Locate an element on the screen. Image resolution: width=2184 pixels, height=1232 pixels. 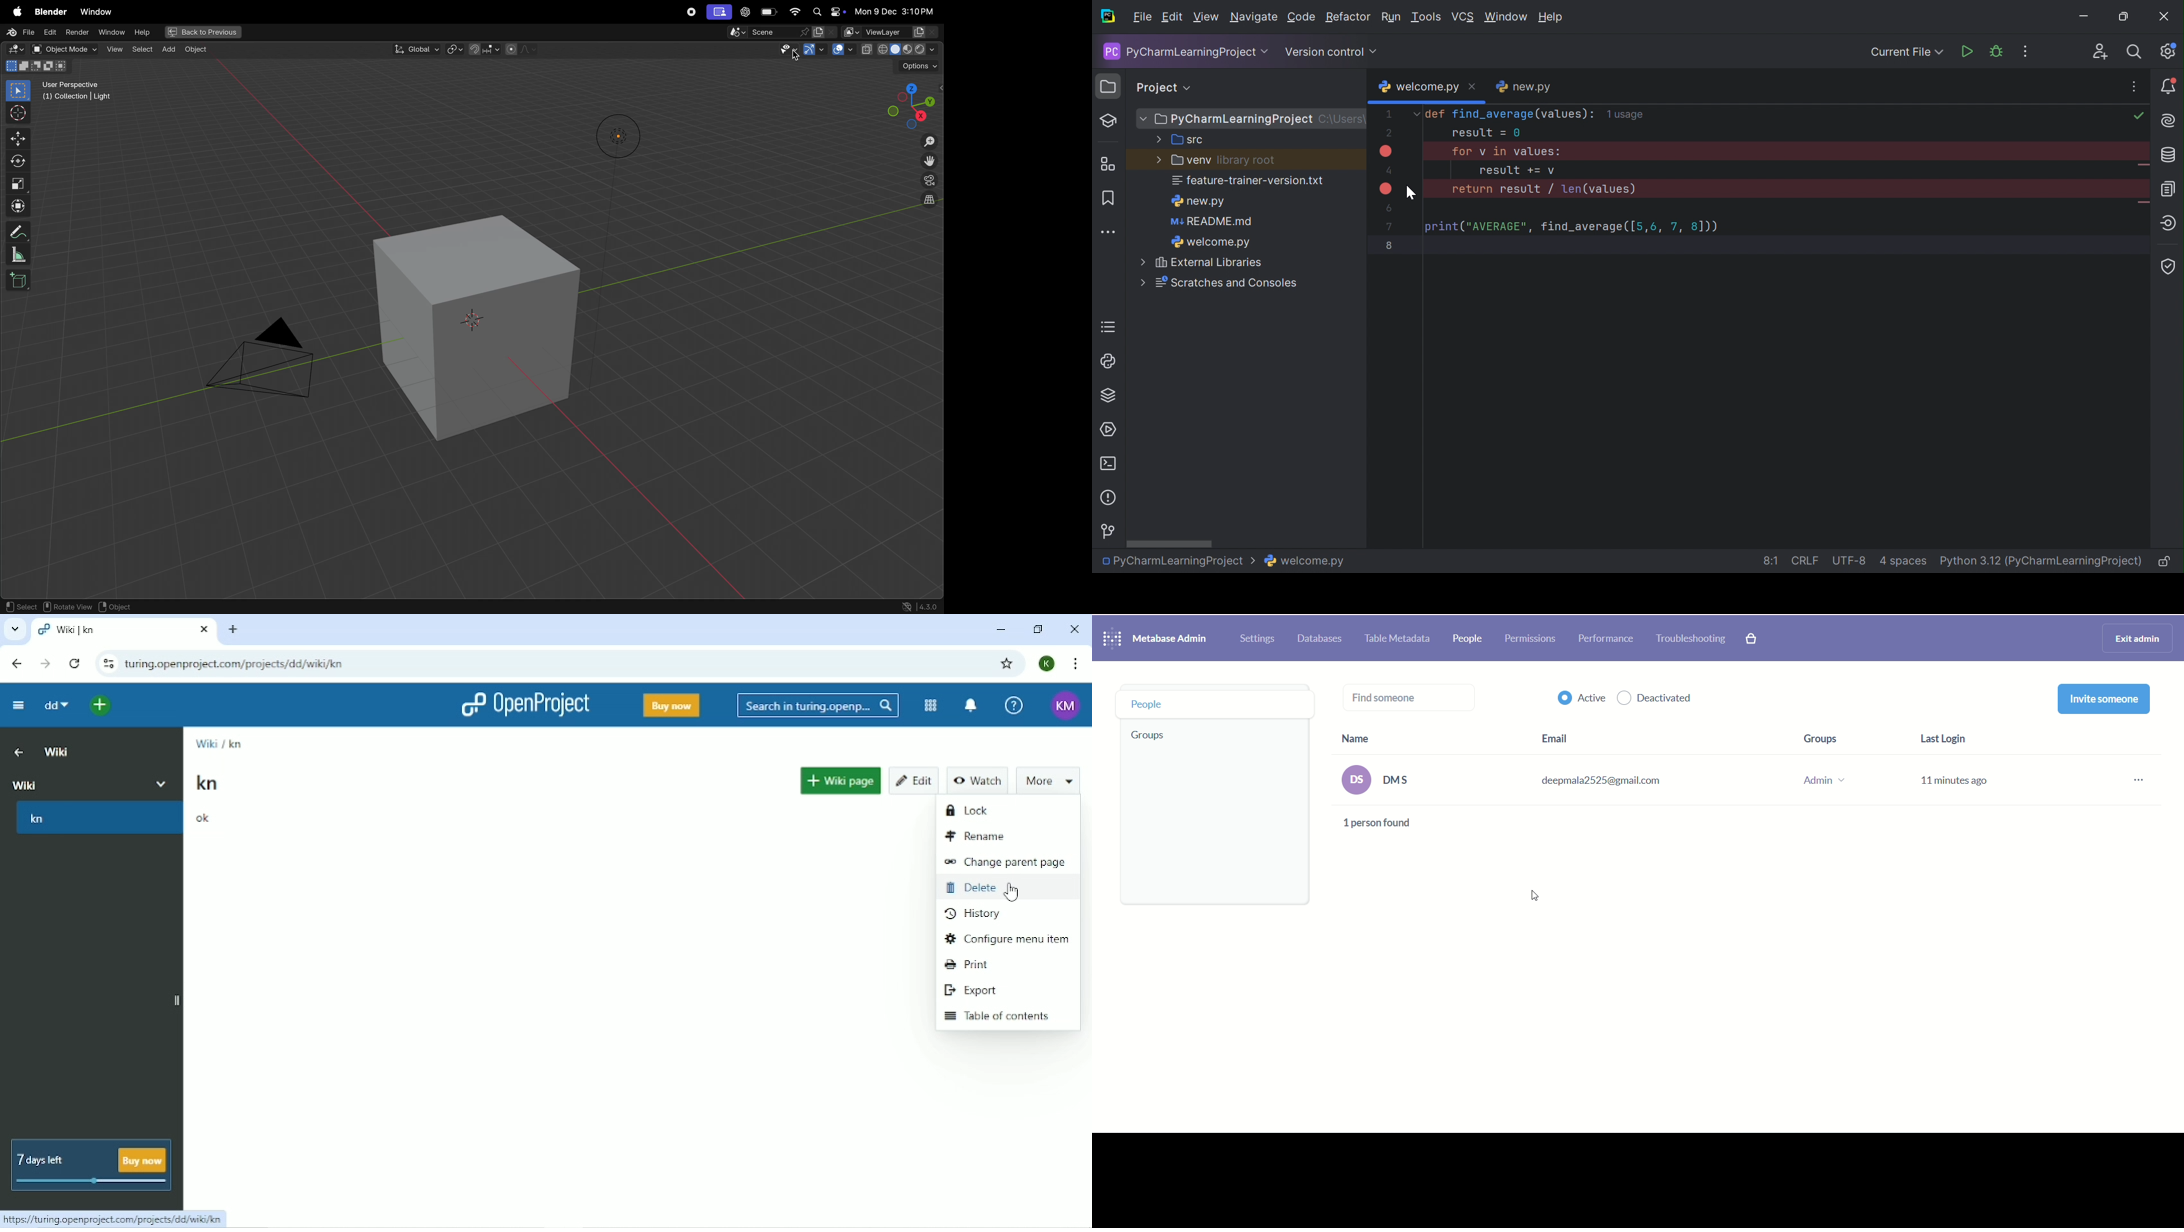
Restore down is located at coordinates (1036, 628).